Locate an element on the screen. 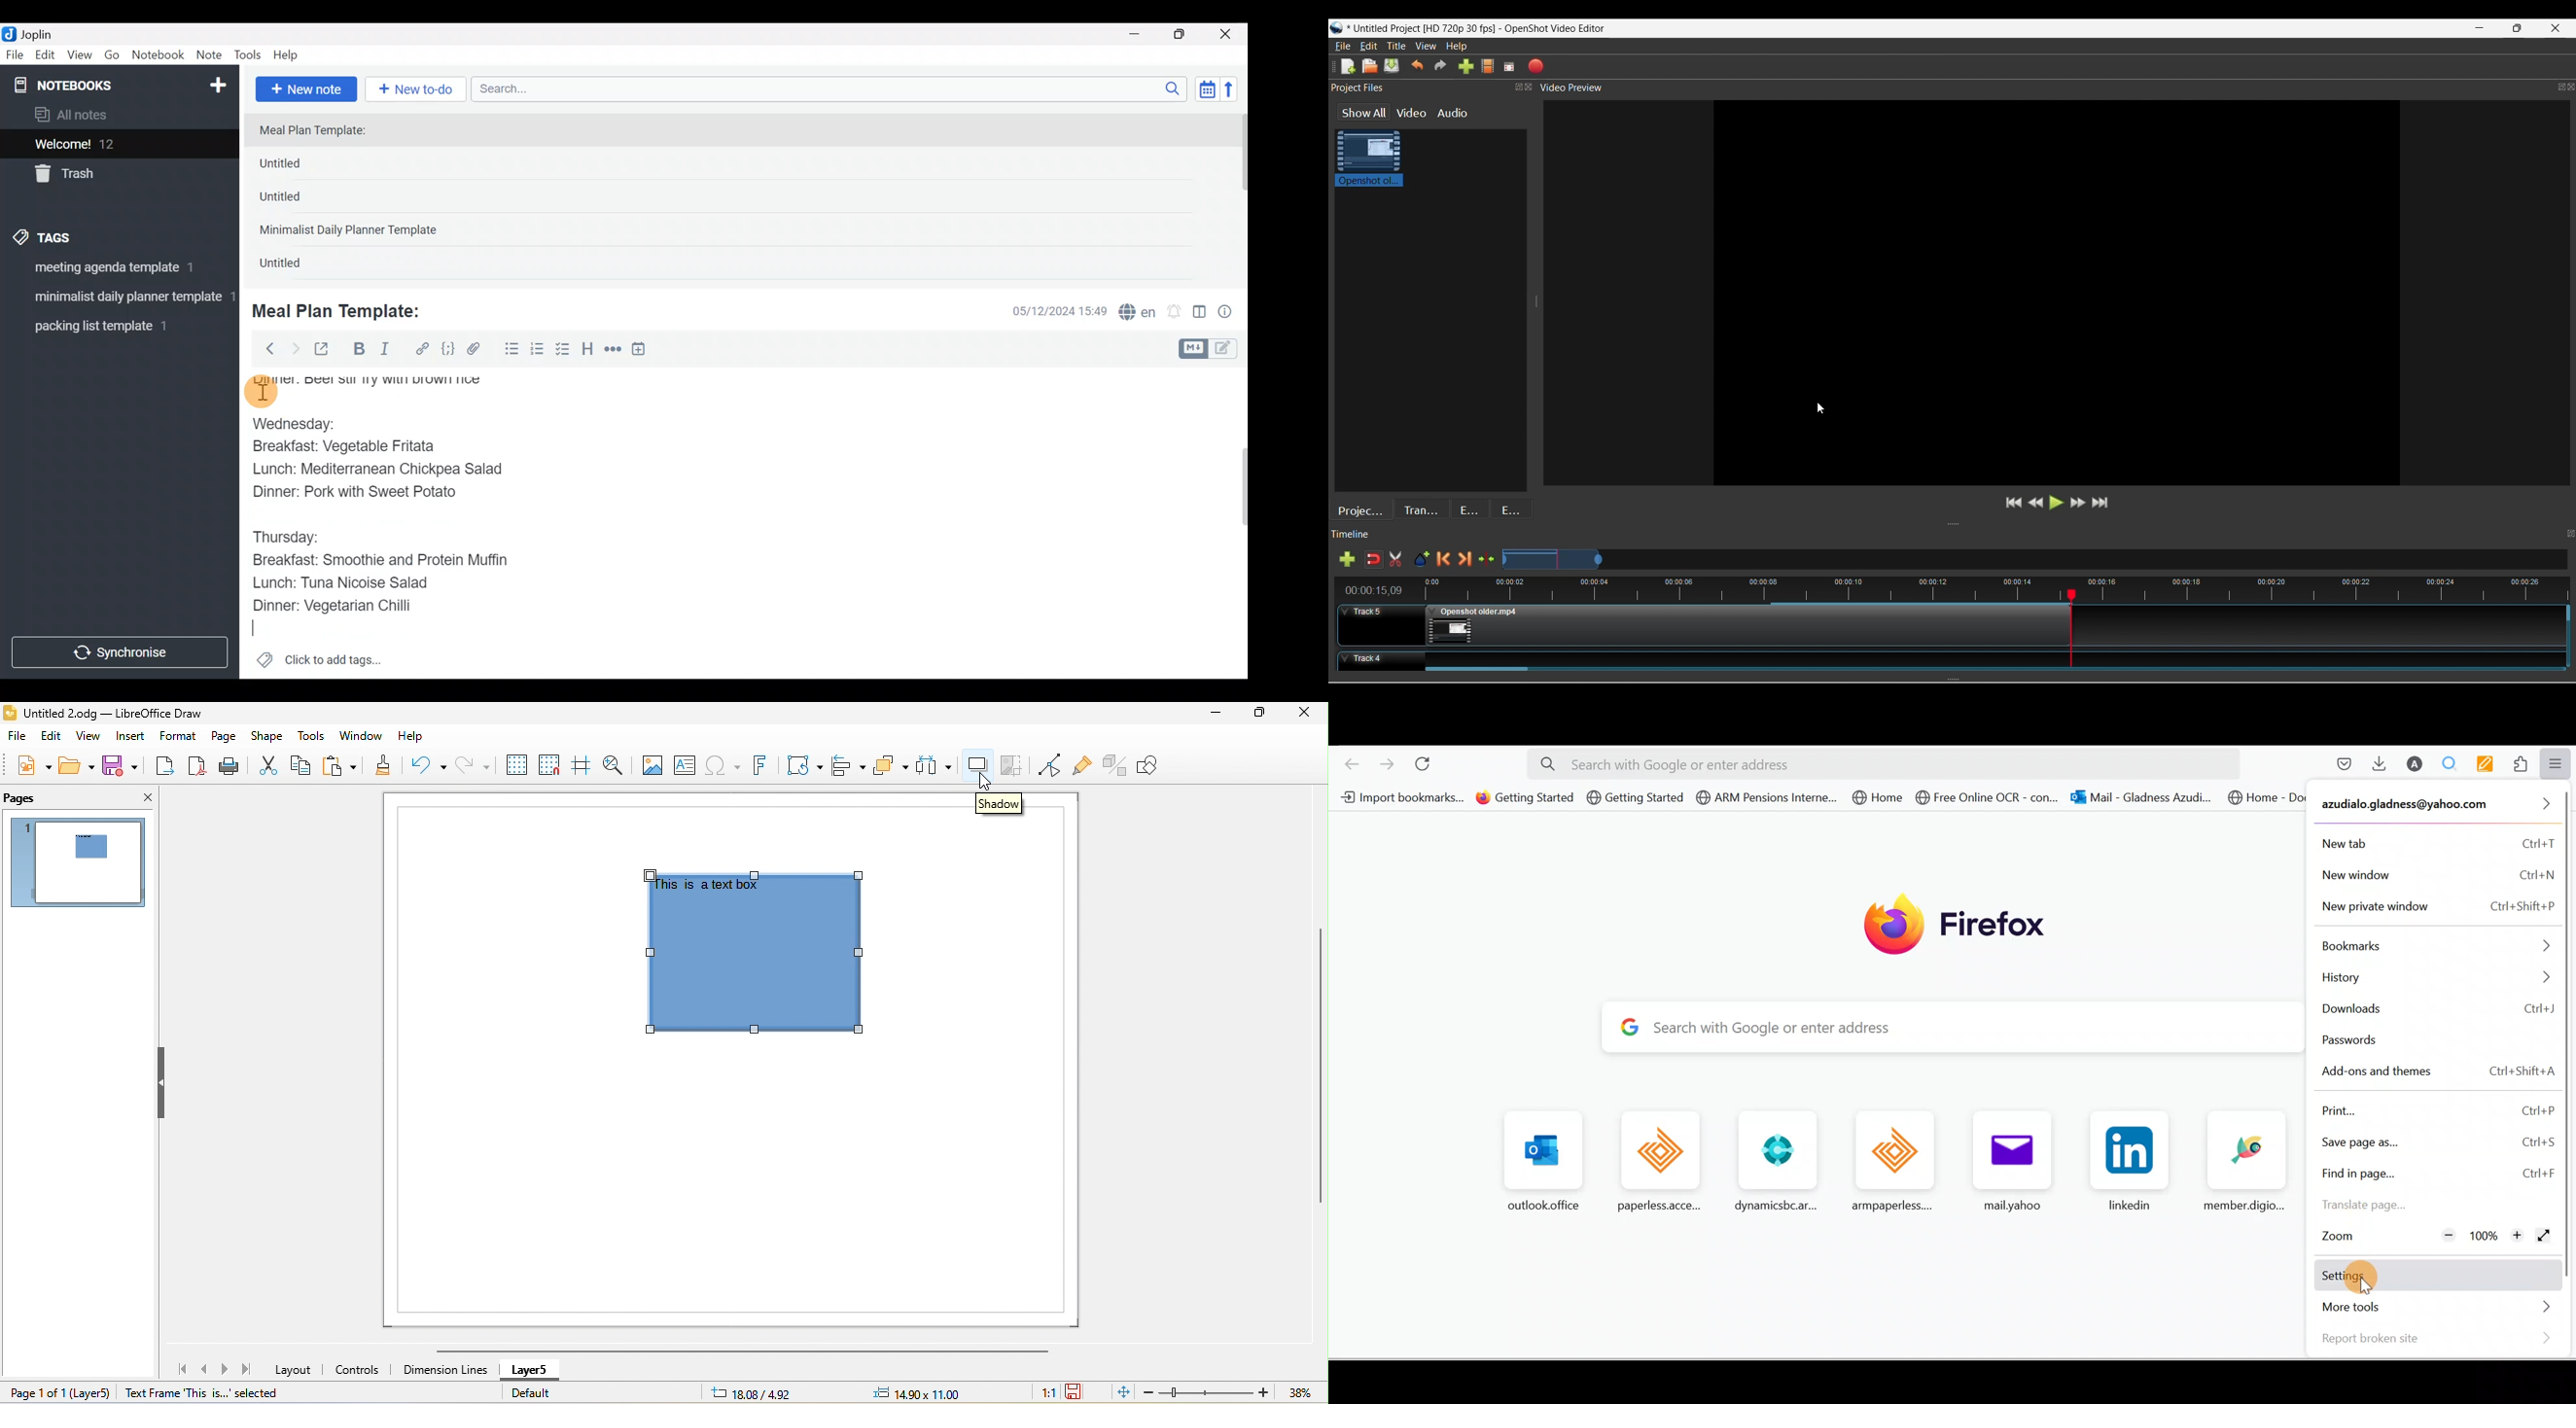 This screenshot has height=1428, width=2576. special character is located at coordinates (725, 766).